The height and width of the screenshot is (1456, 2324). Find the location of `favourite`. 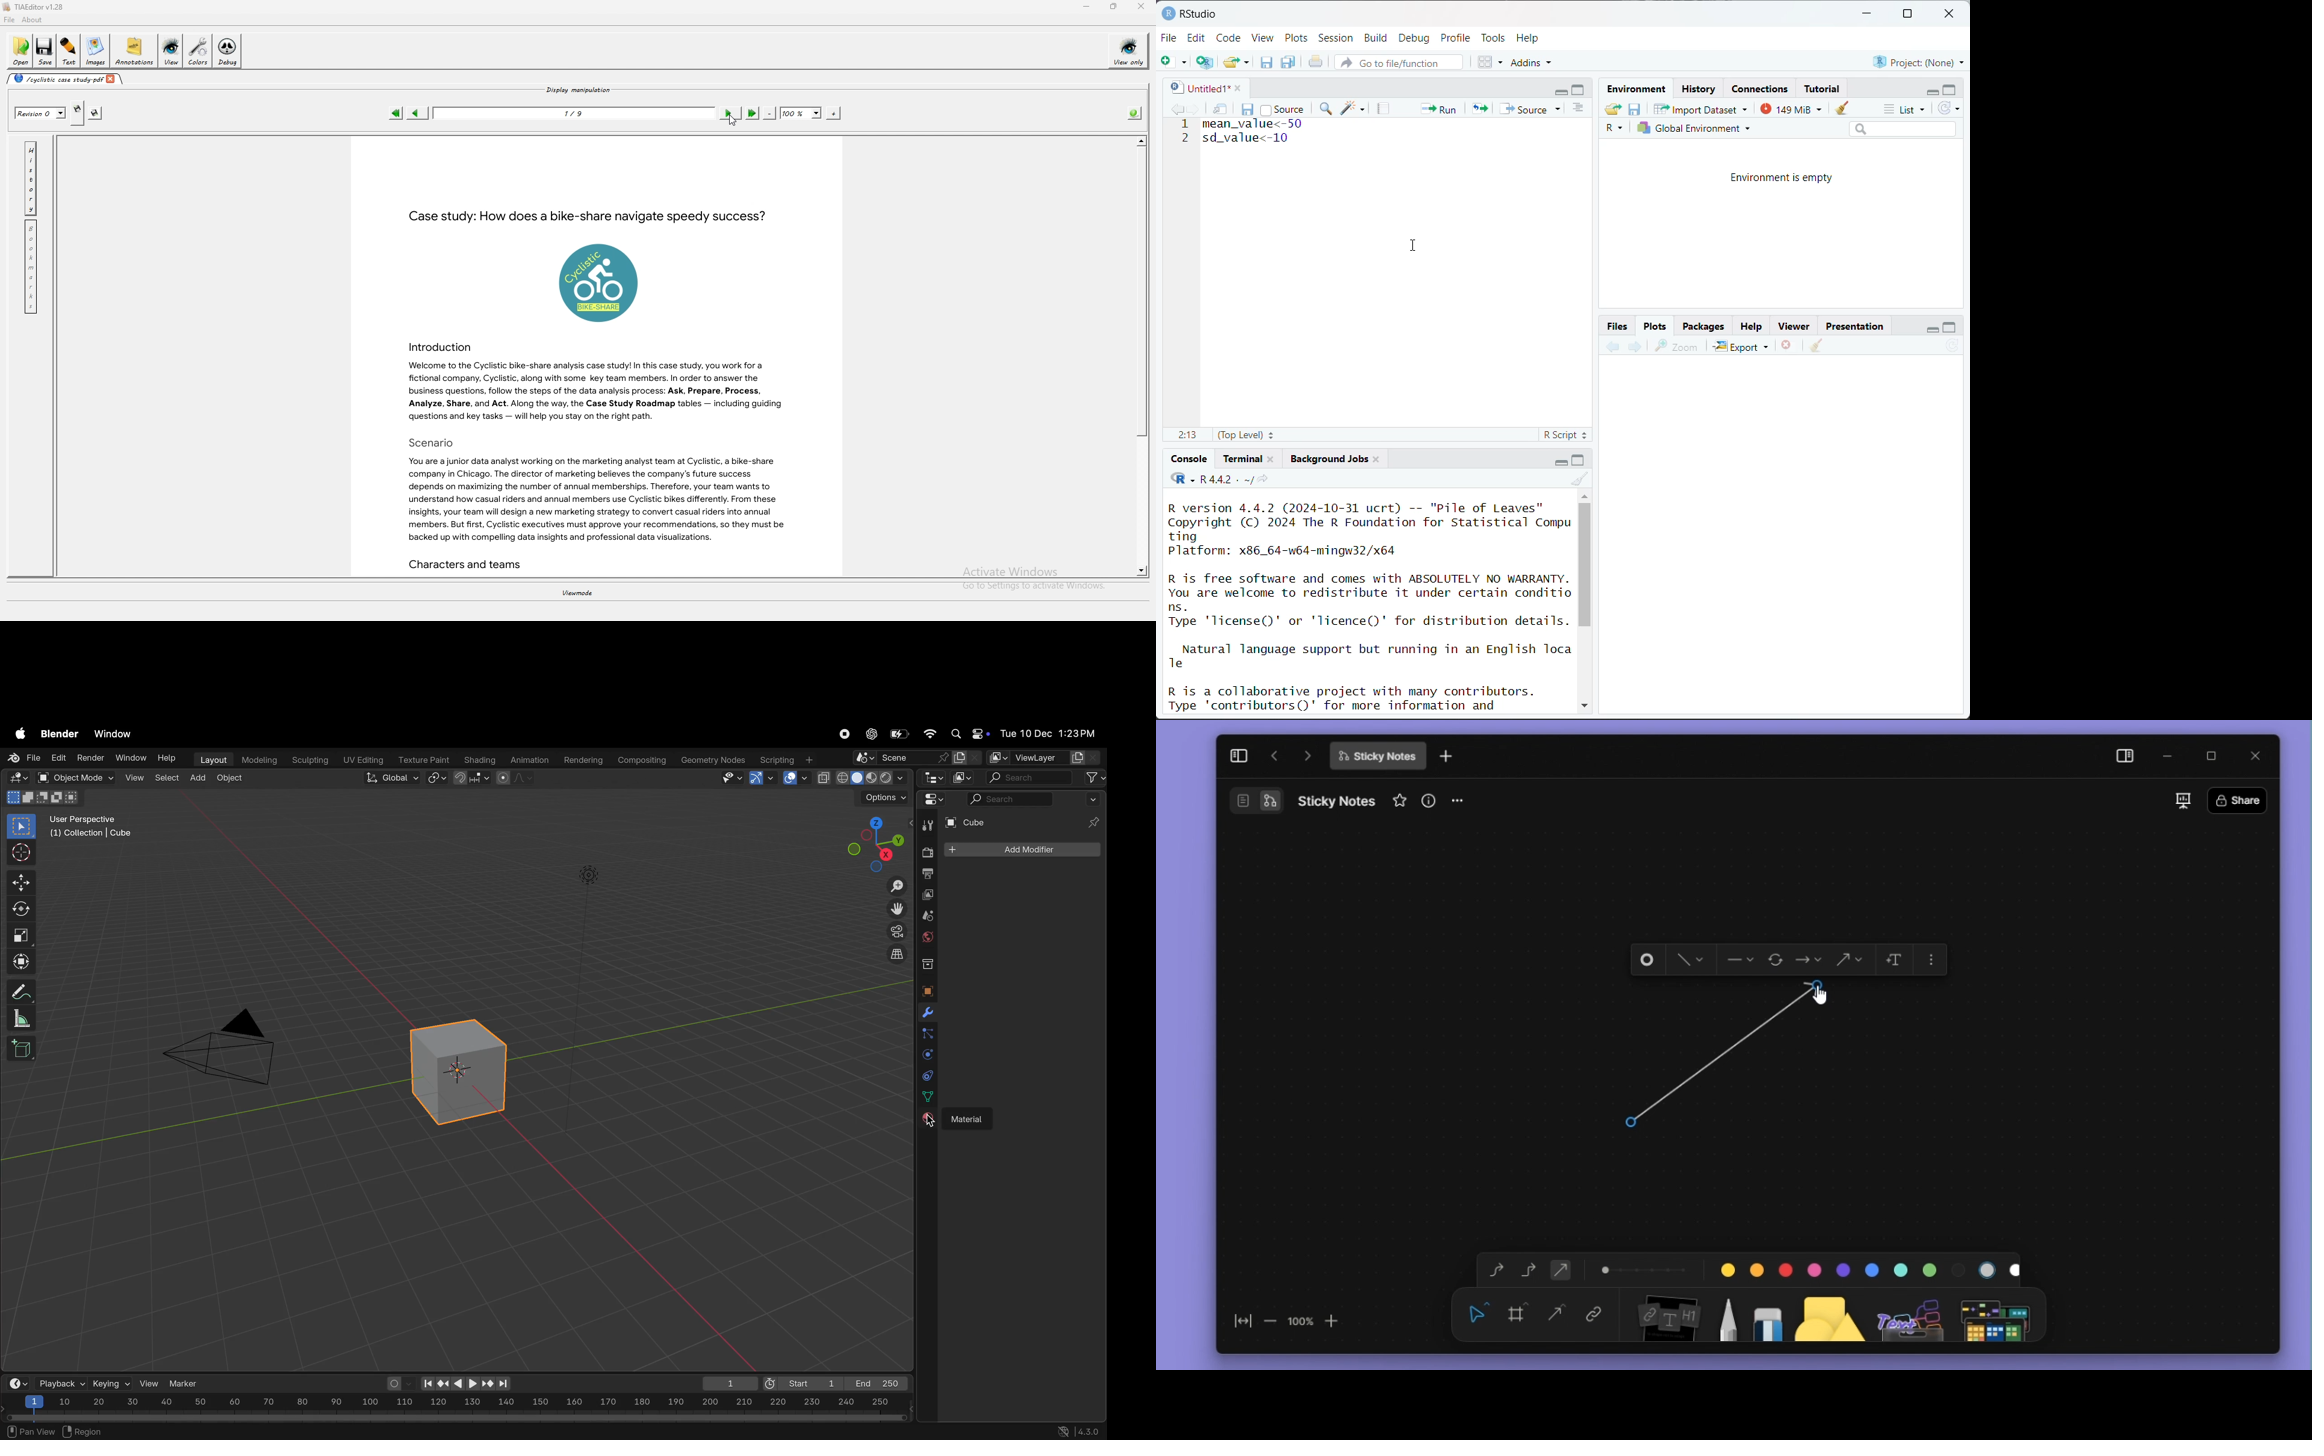

favourite is located at coordinates (1402, 801).